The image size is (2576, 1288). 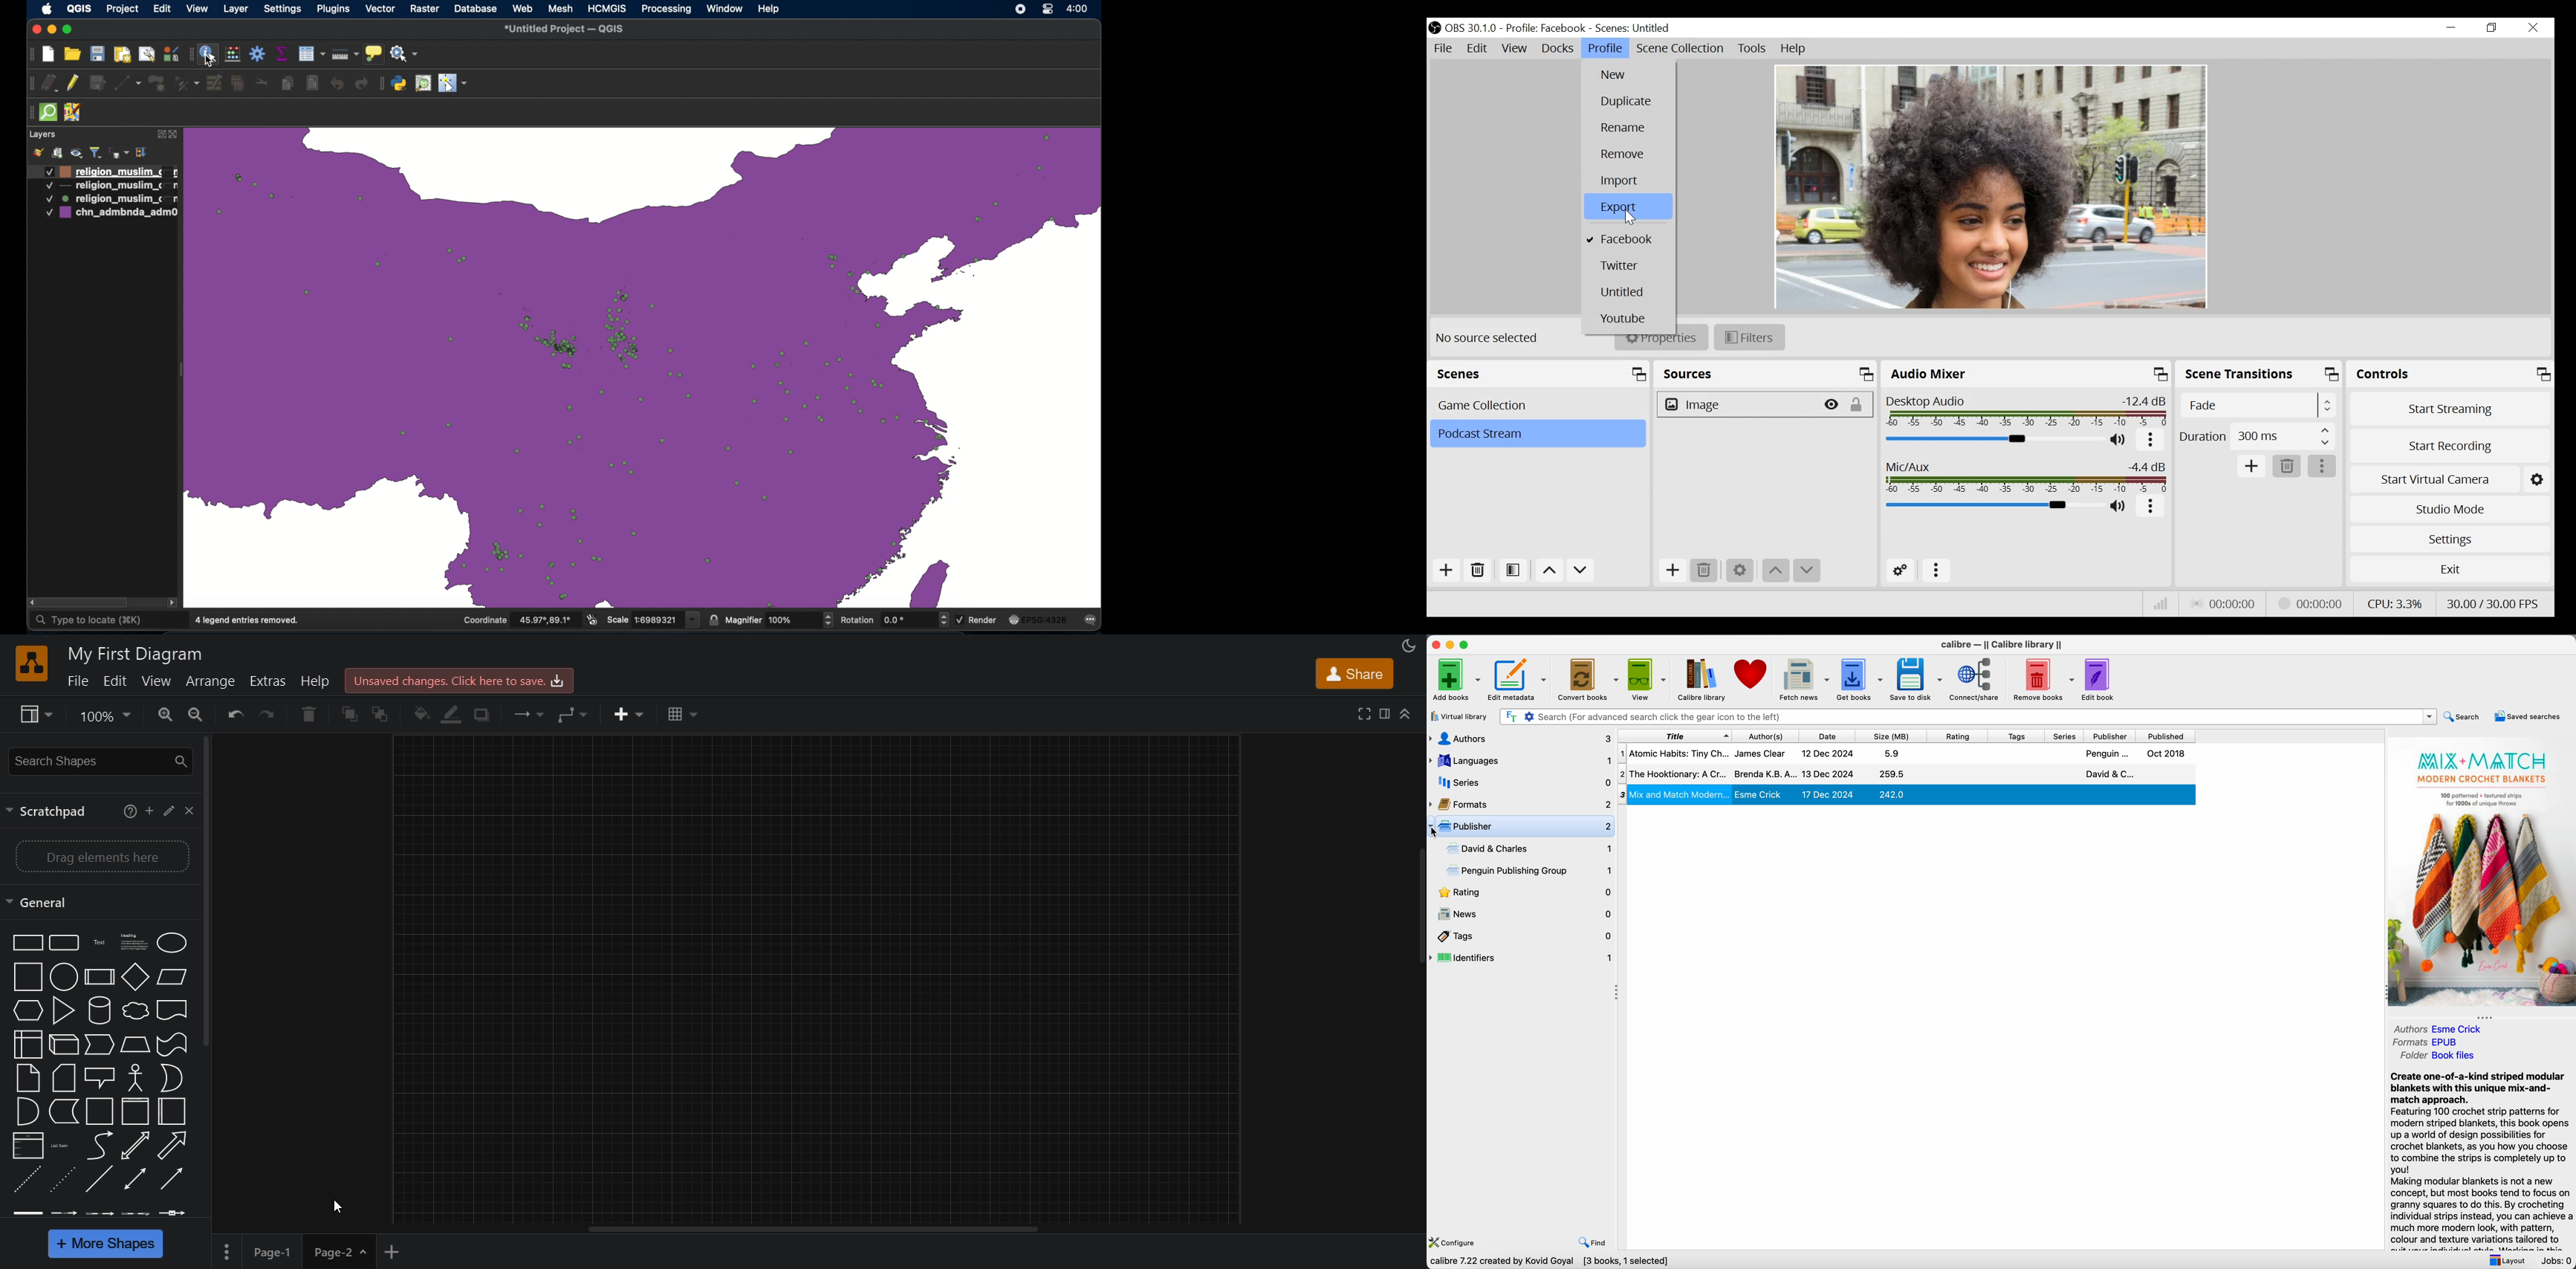 What do you see at coordinates (313, 82) in the screenshot?
I see `paste fatures` at bounding box center [313, 82].